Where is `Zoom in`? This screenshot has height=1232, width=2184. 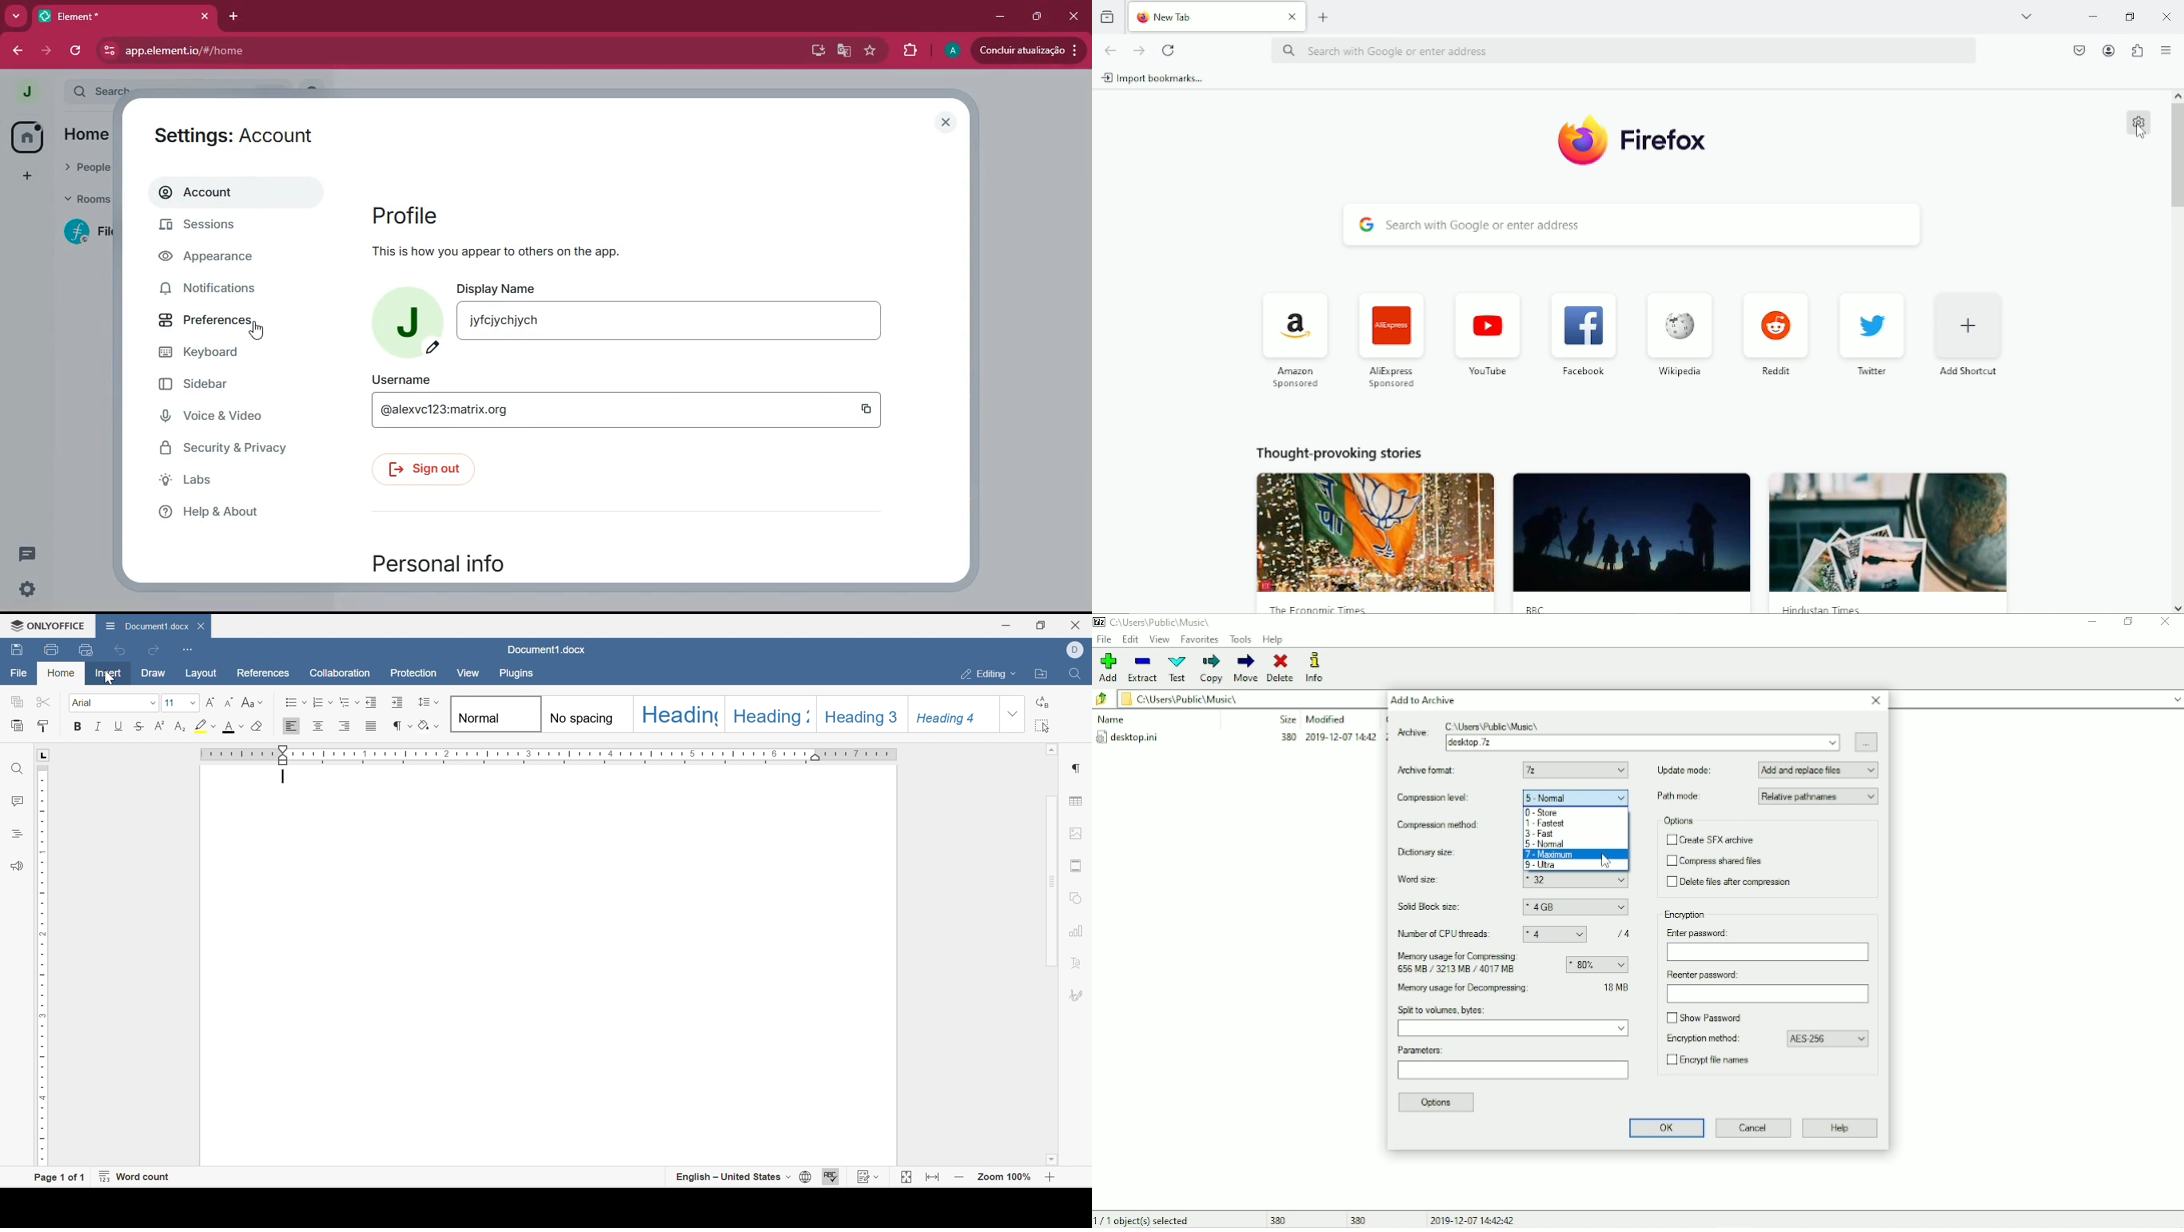
Zoom in is located at coordinates (1053, 1180).